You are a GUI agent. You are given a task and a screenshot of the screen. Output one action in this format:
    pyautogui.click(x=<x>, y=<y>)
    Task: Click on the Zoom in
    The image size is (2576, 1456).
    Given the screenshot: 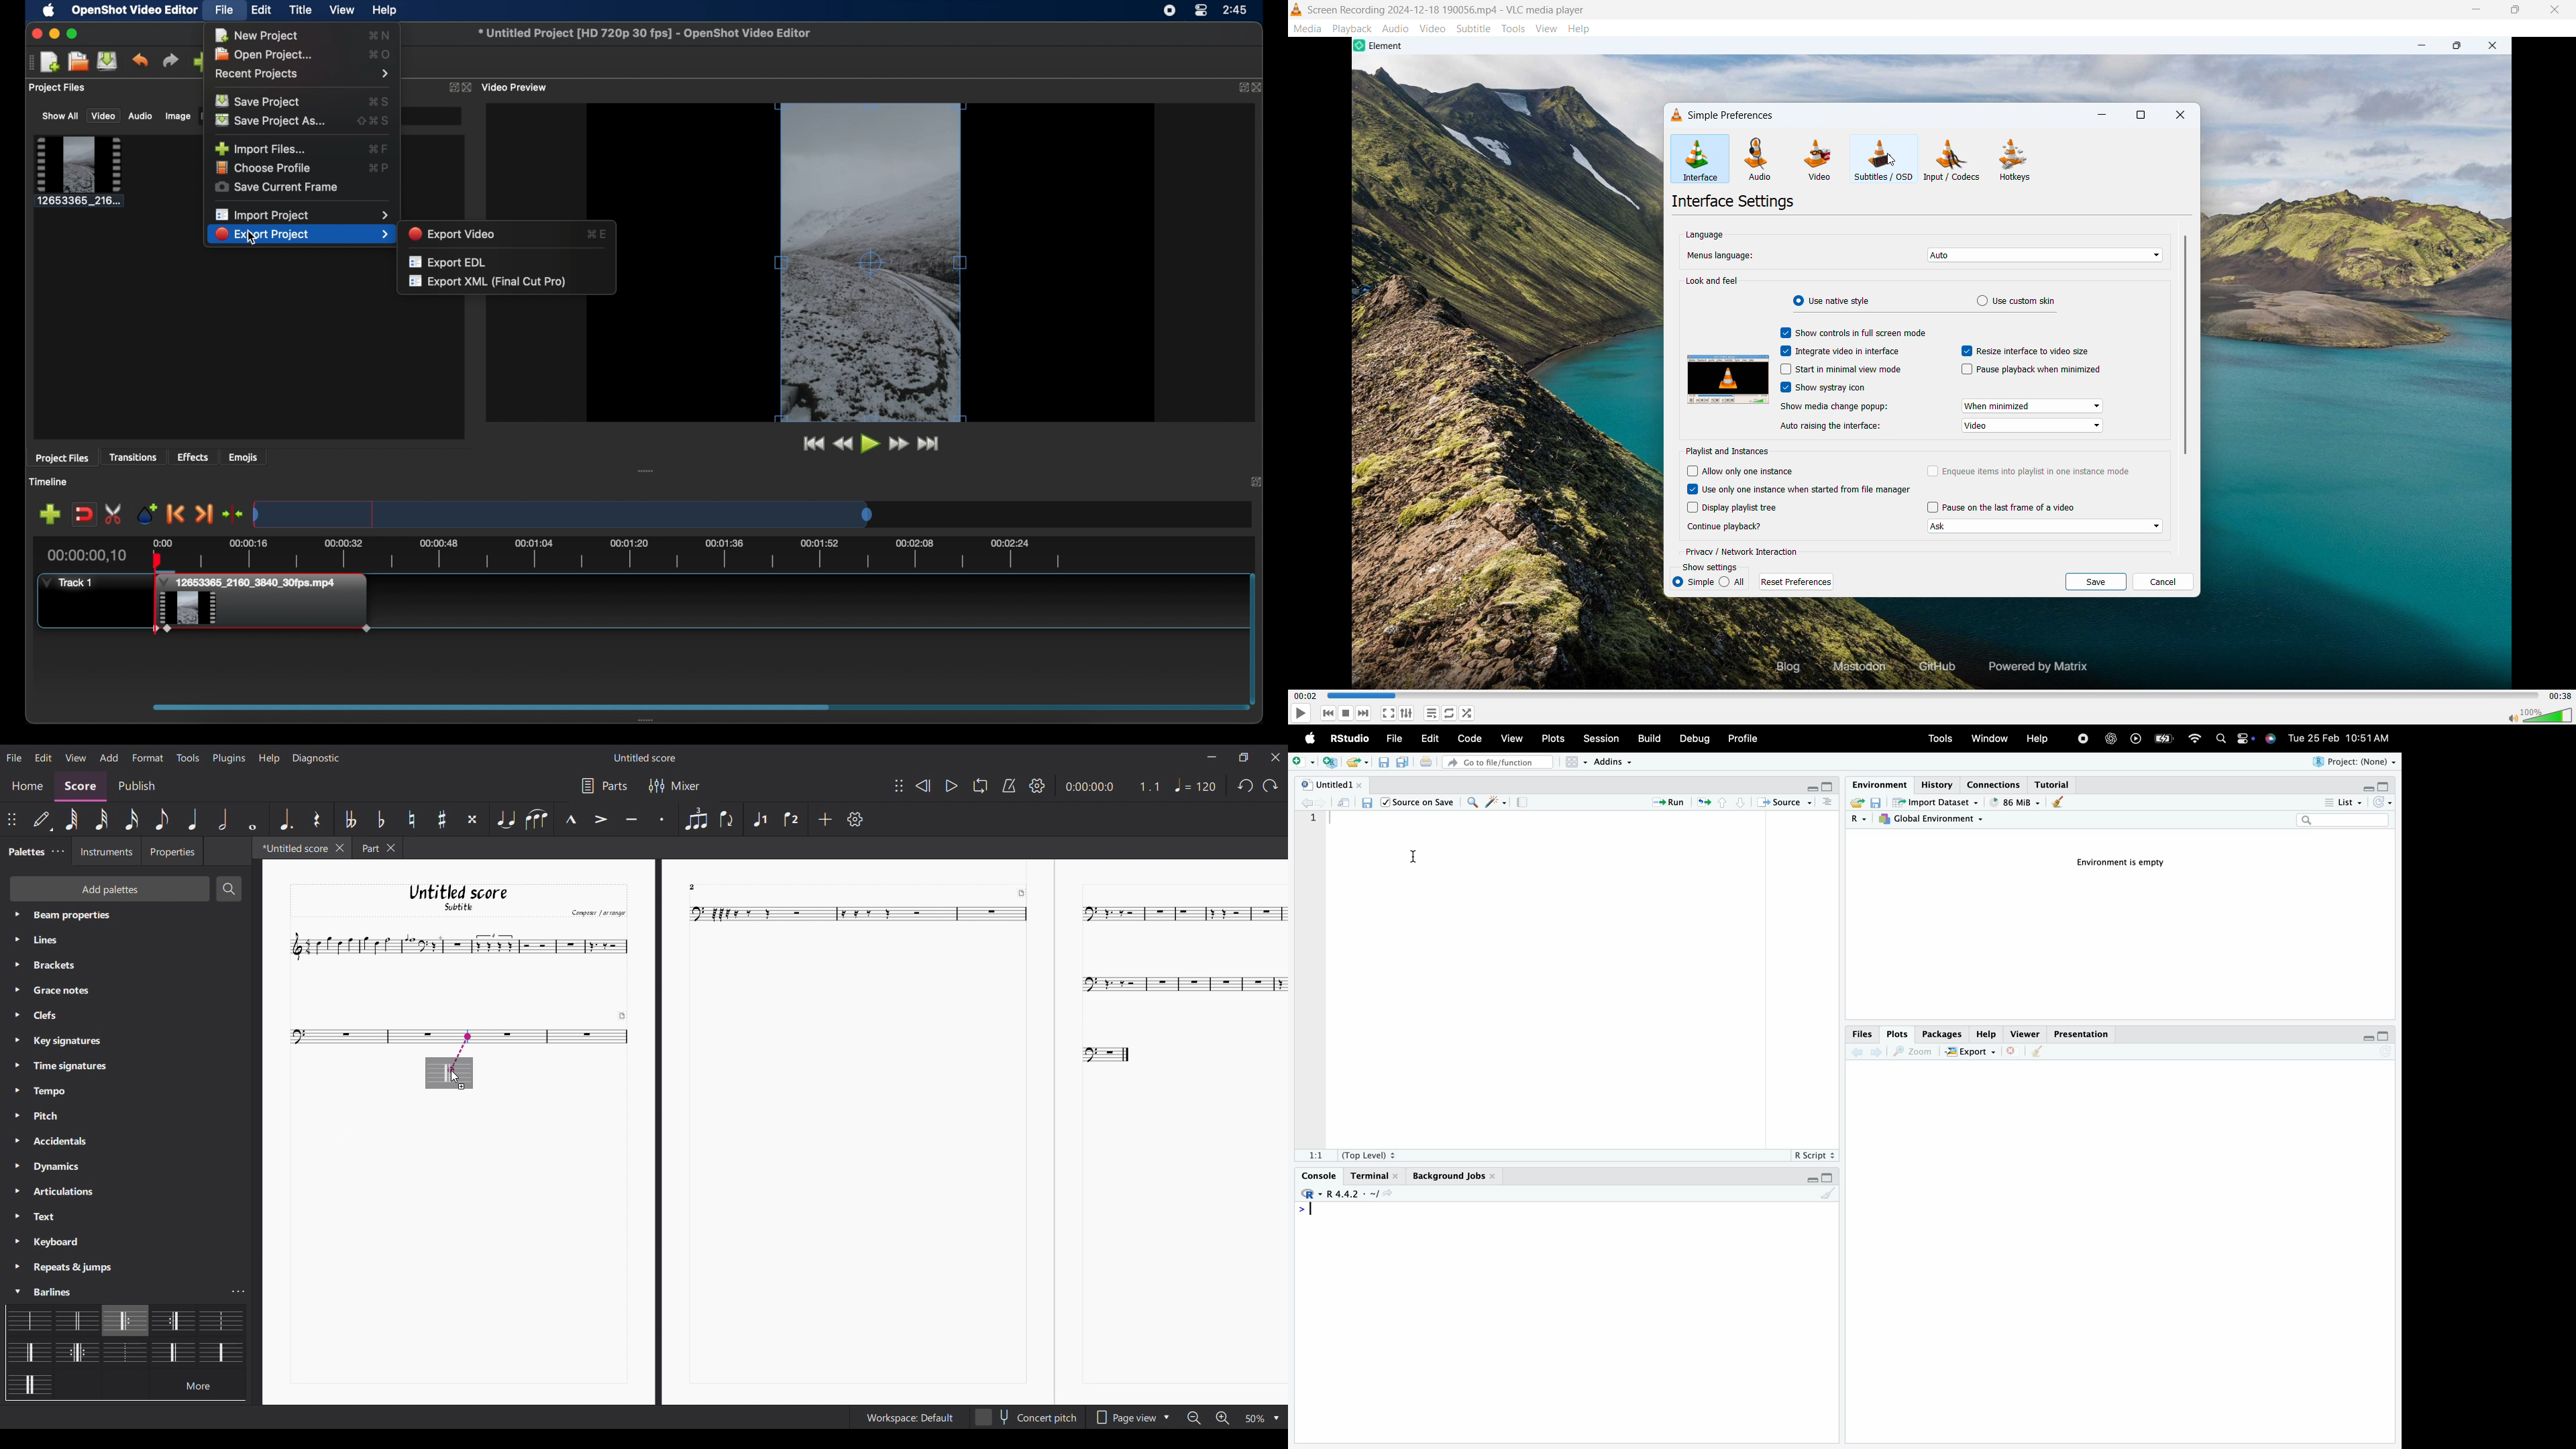 What is the action you would take?
    pyautogui.click(x=1223, y=1417)
    